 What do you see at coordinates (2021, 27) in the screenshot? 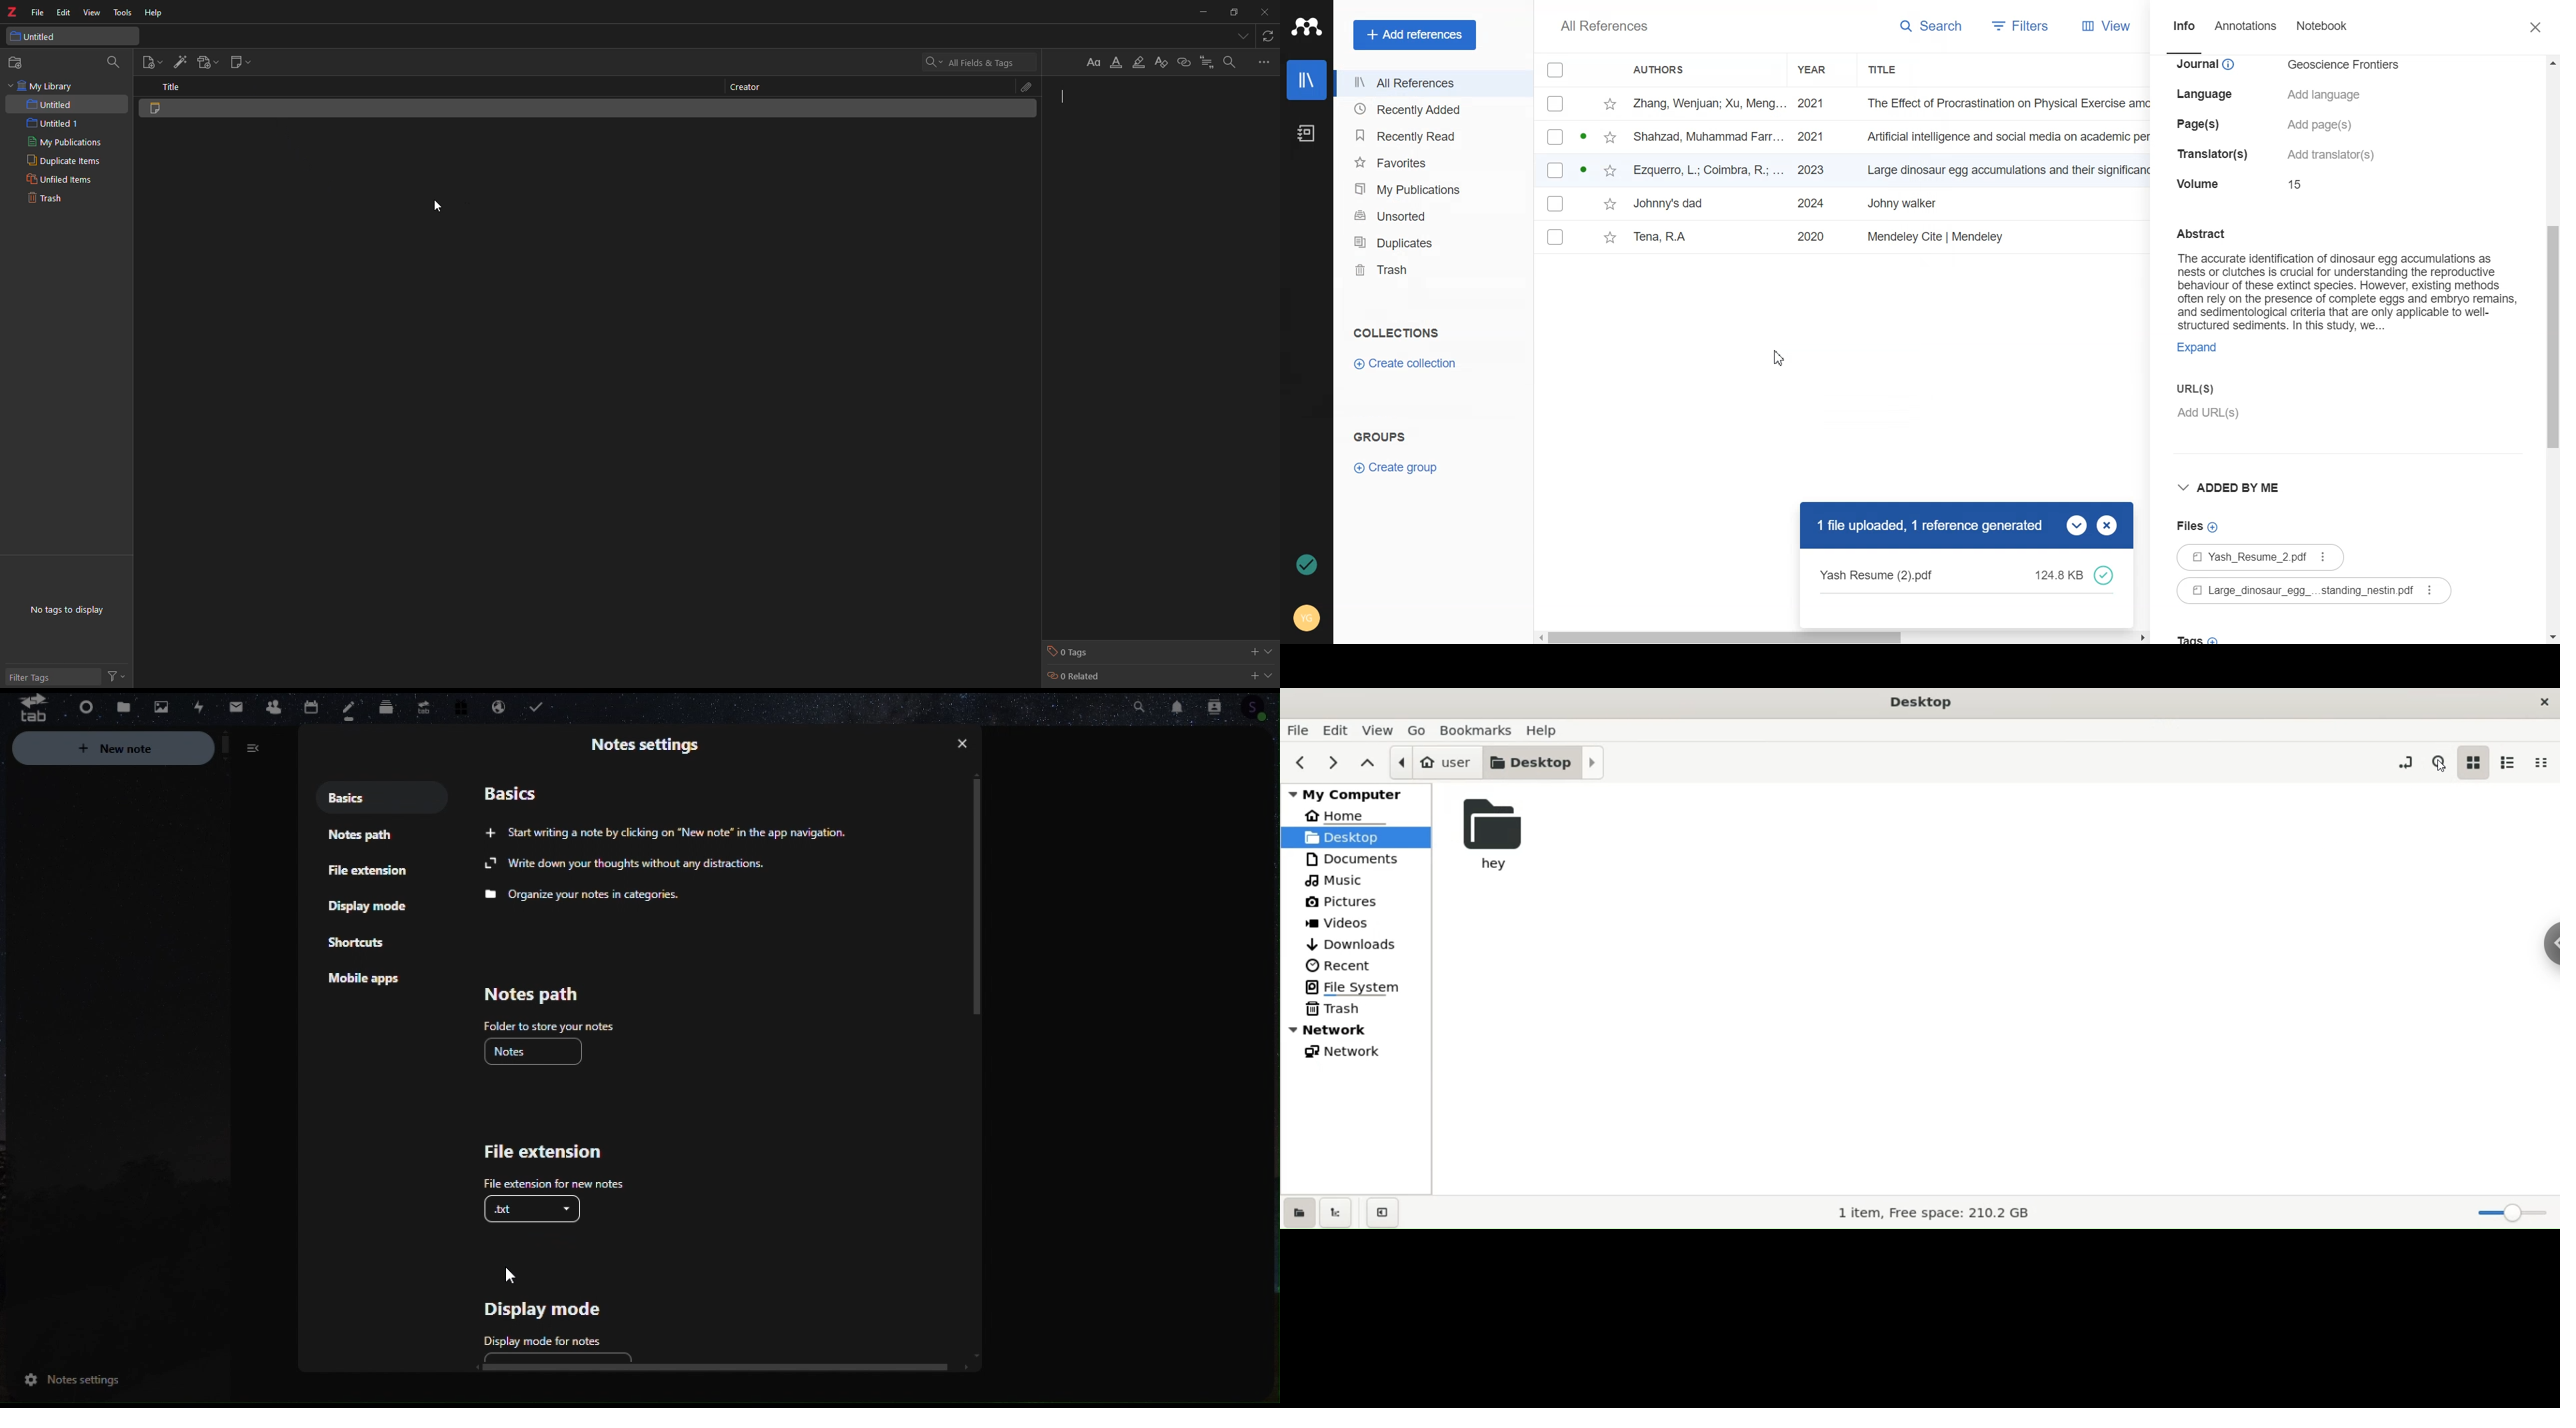
I see `Filters` at bounding box center [2021, 27].